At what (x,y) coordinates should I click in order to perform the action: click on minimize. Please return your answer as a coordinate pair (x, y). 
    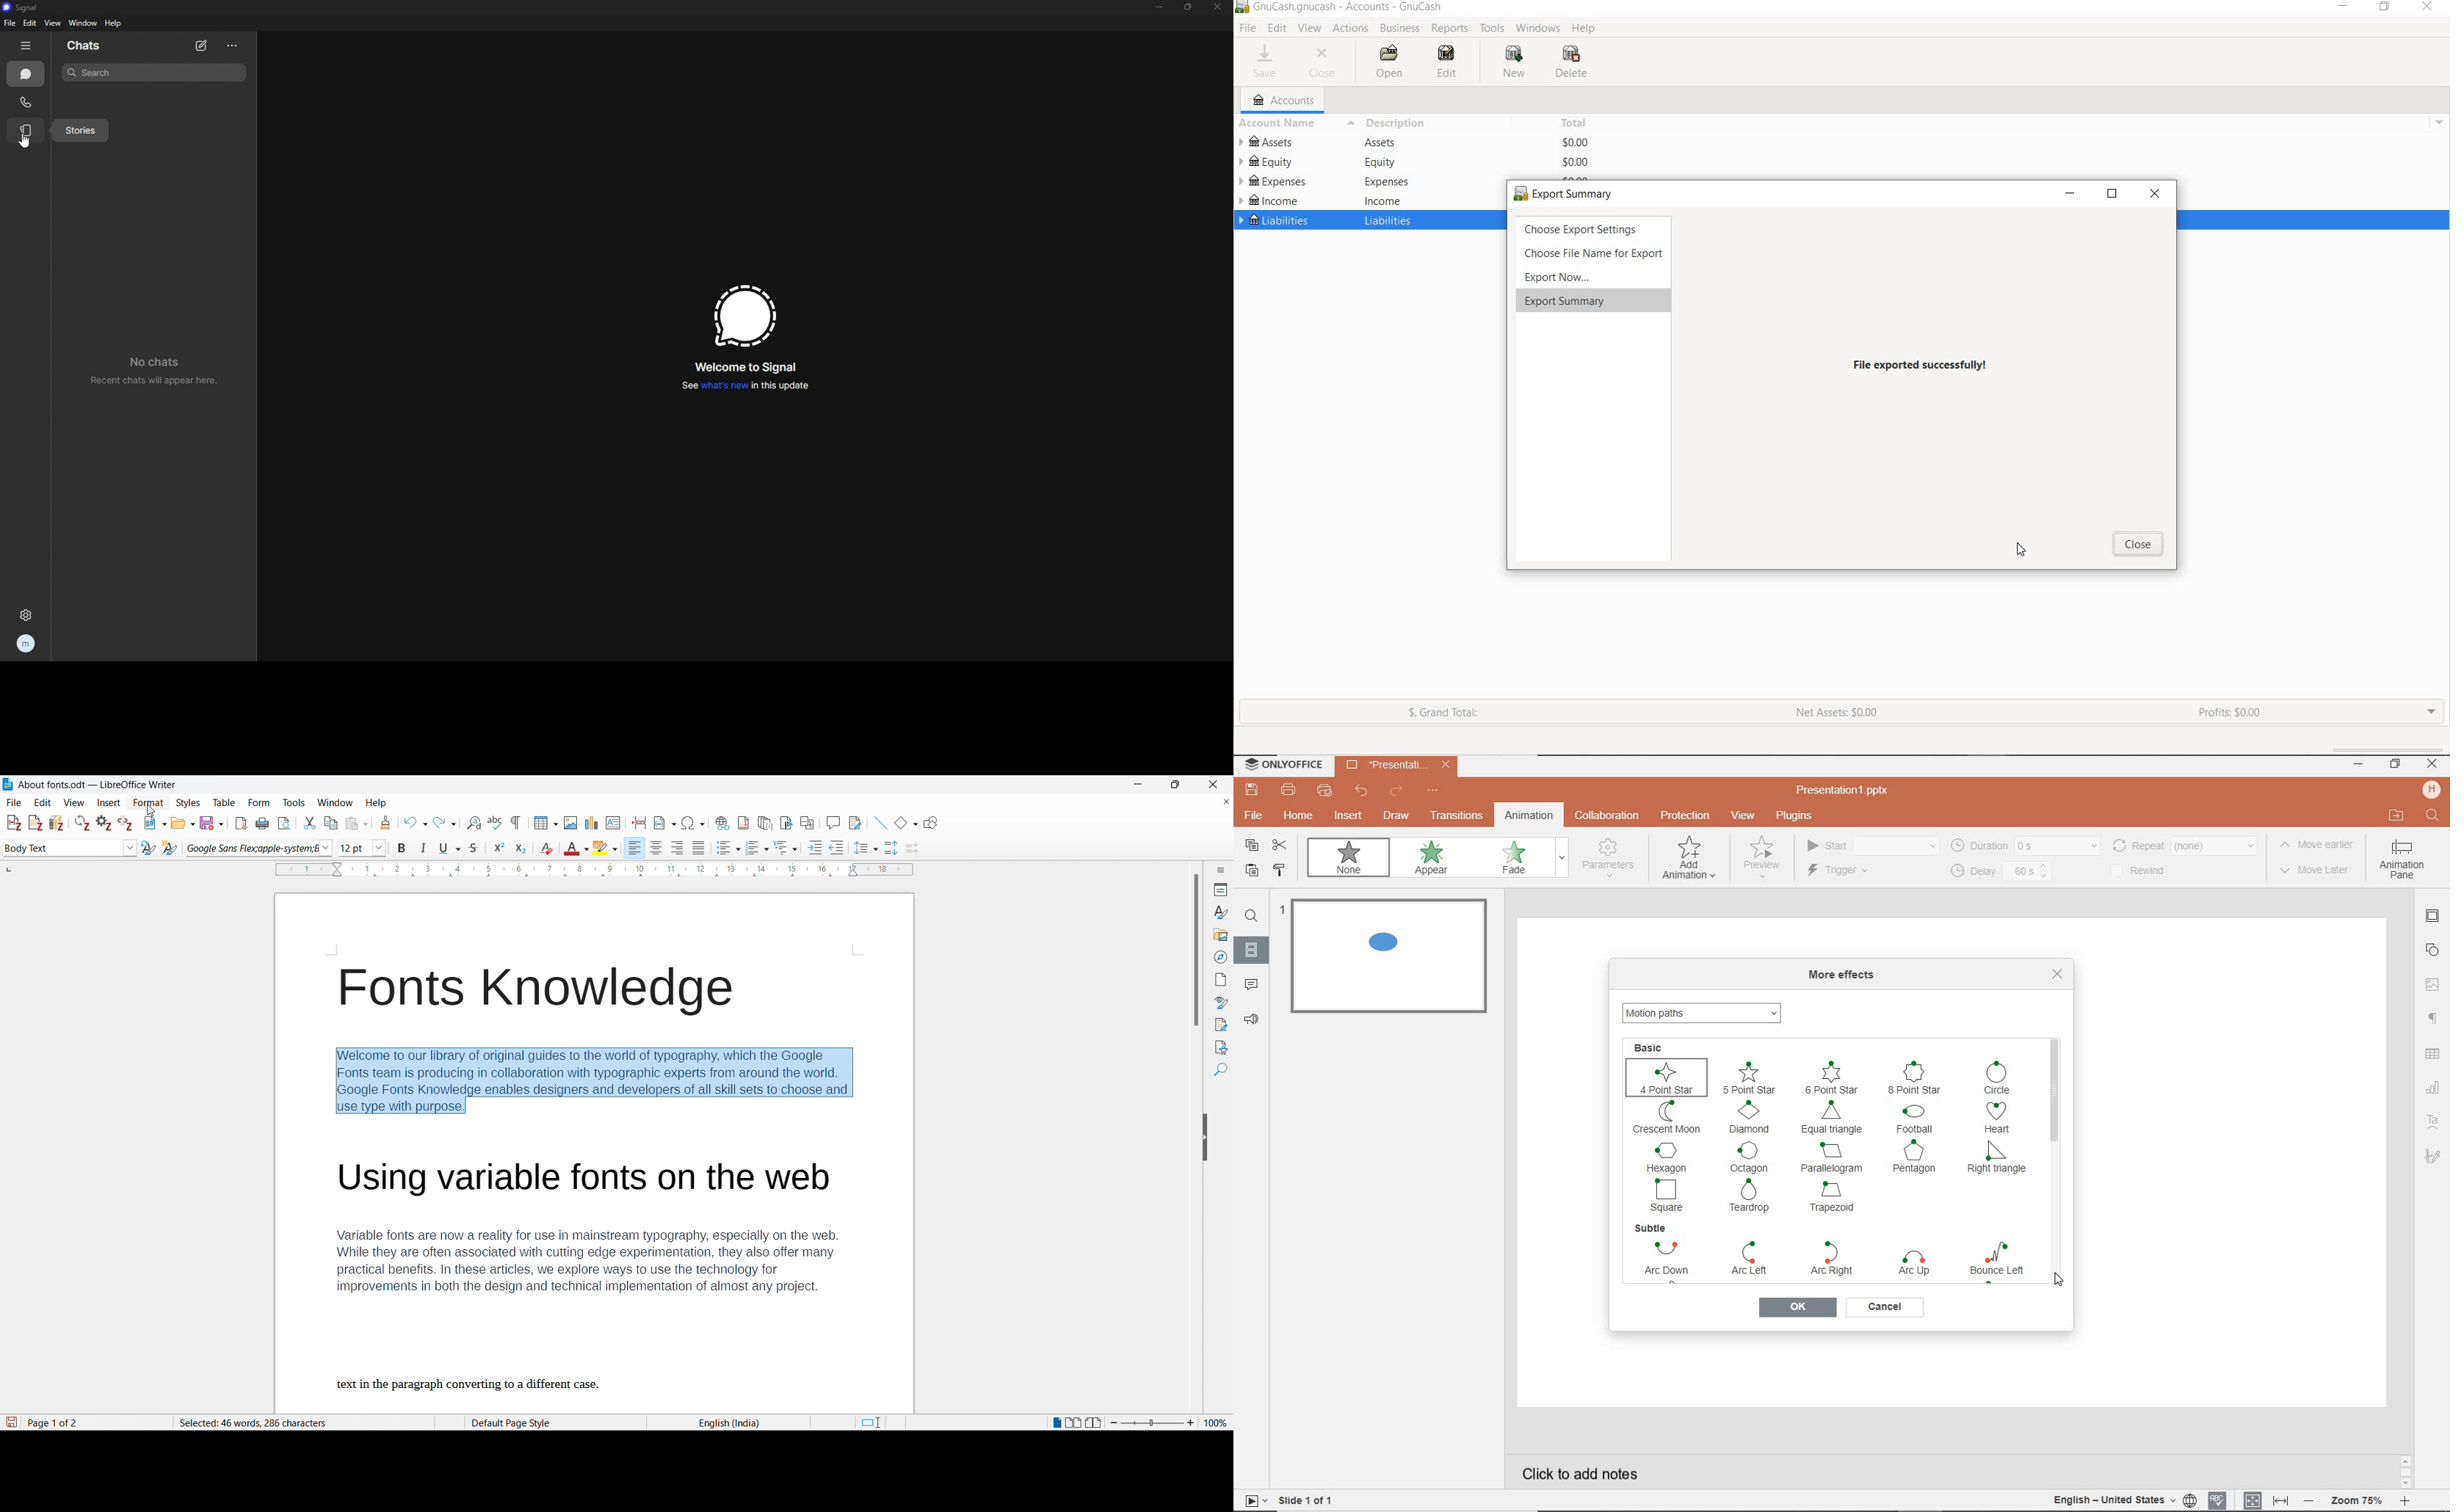
    Looking at the image, I should click on (1158, 6).